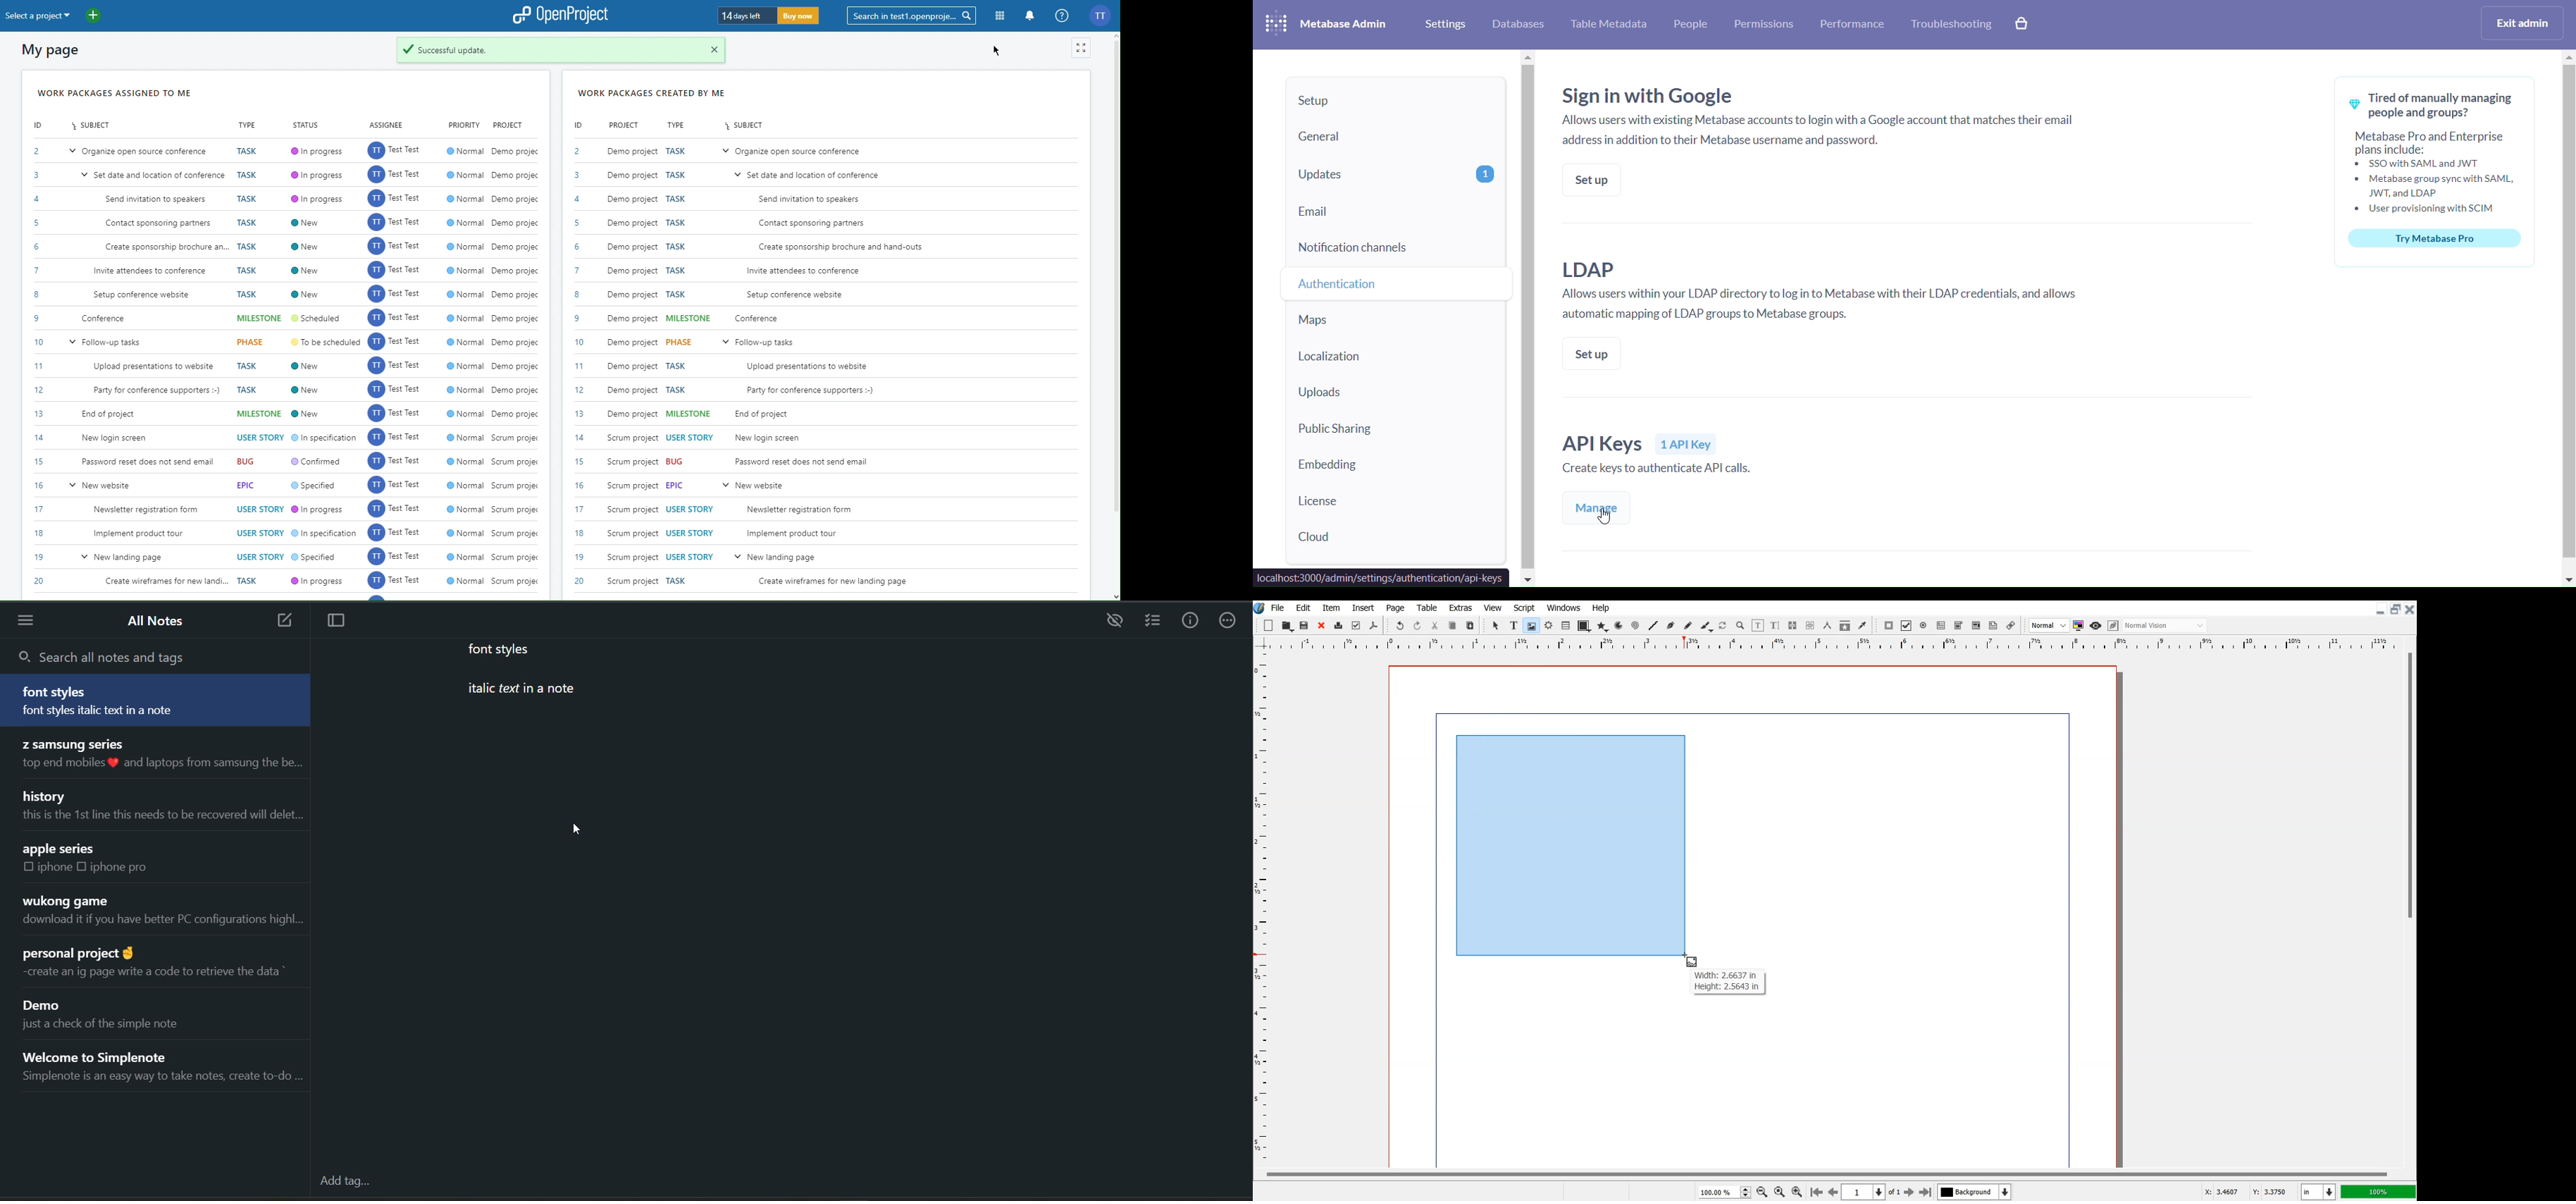  What do you see at coordinates (678, 580) in the screenshot?
I see `Task` at bounding box center [678, 580].